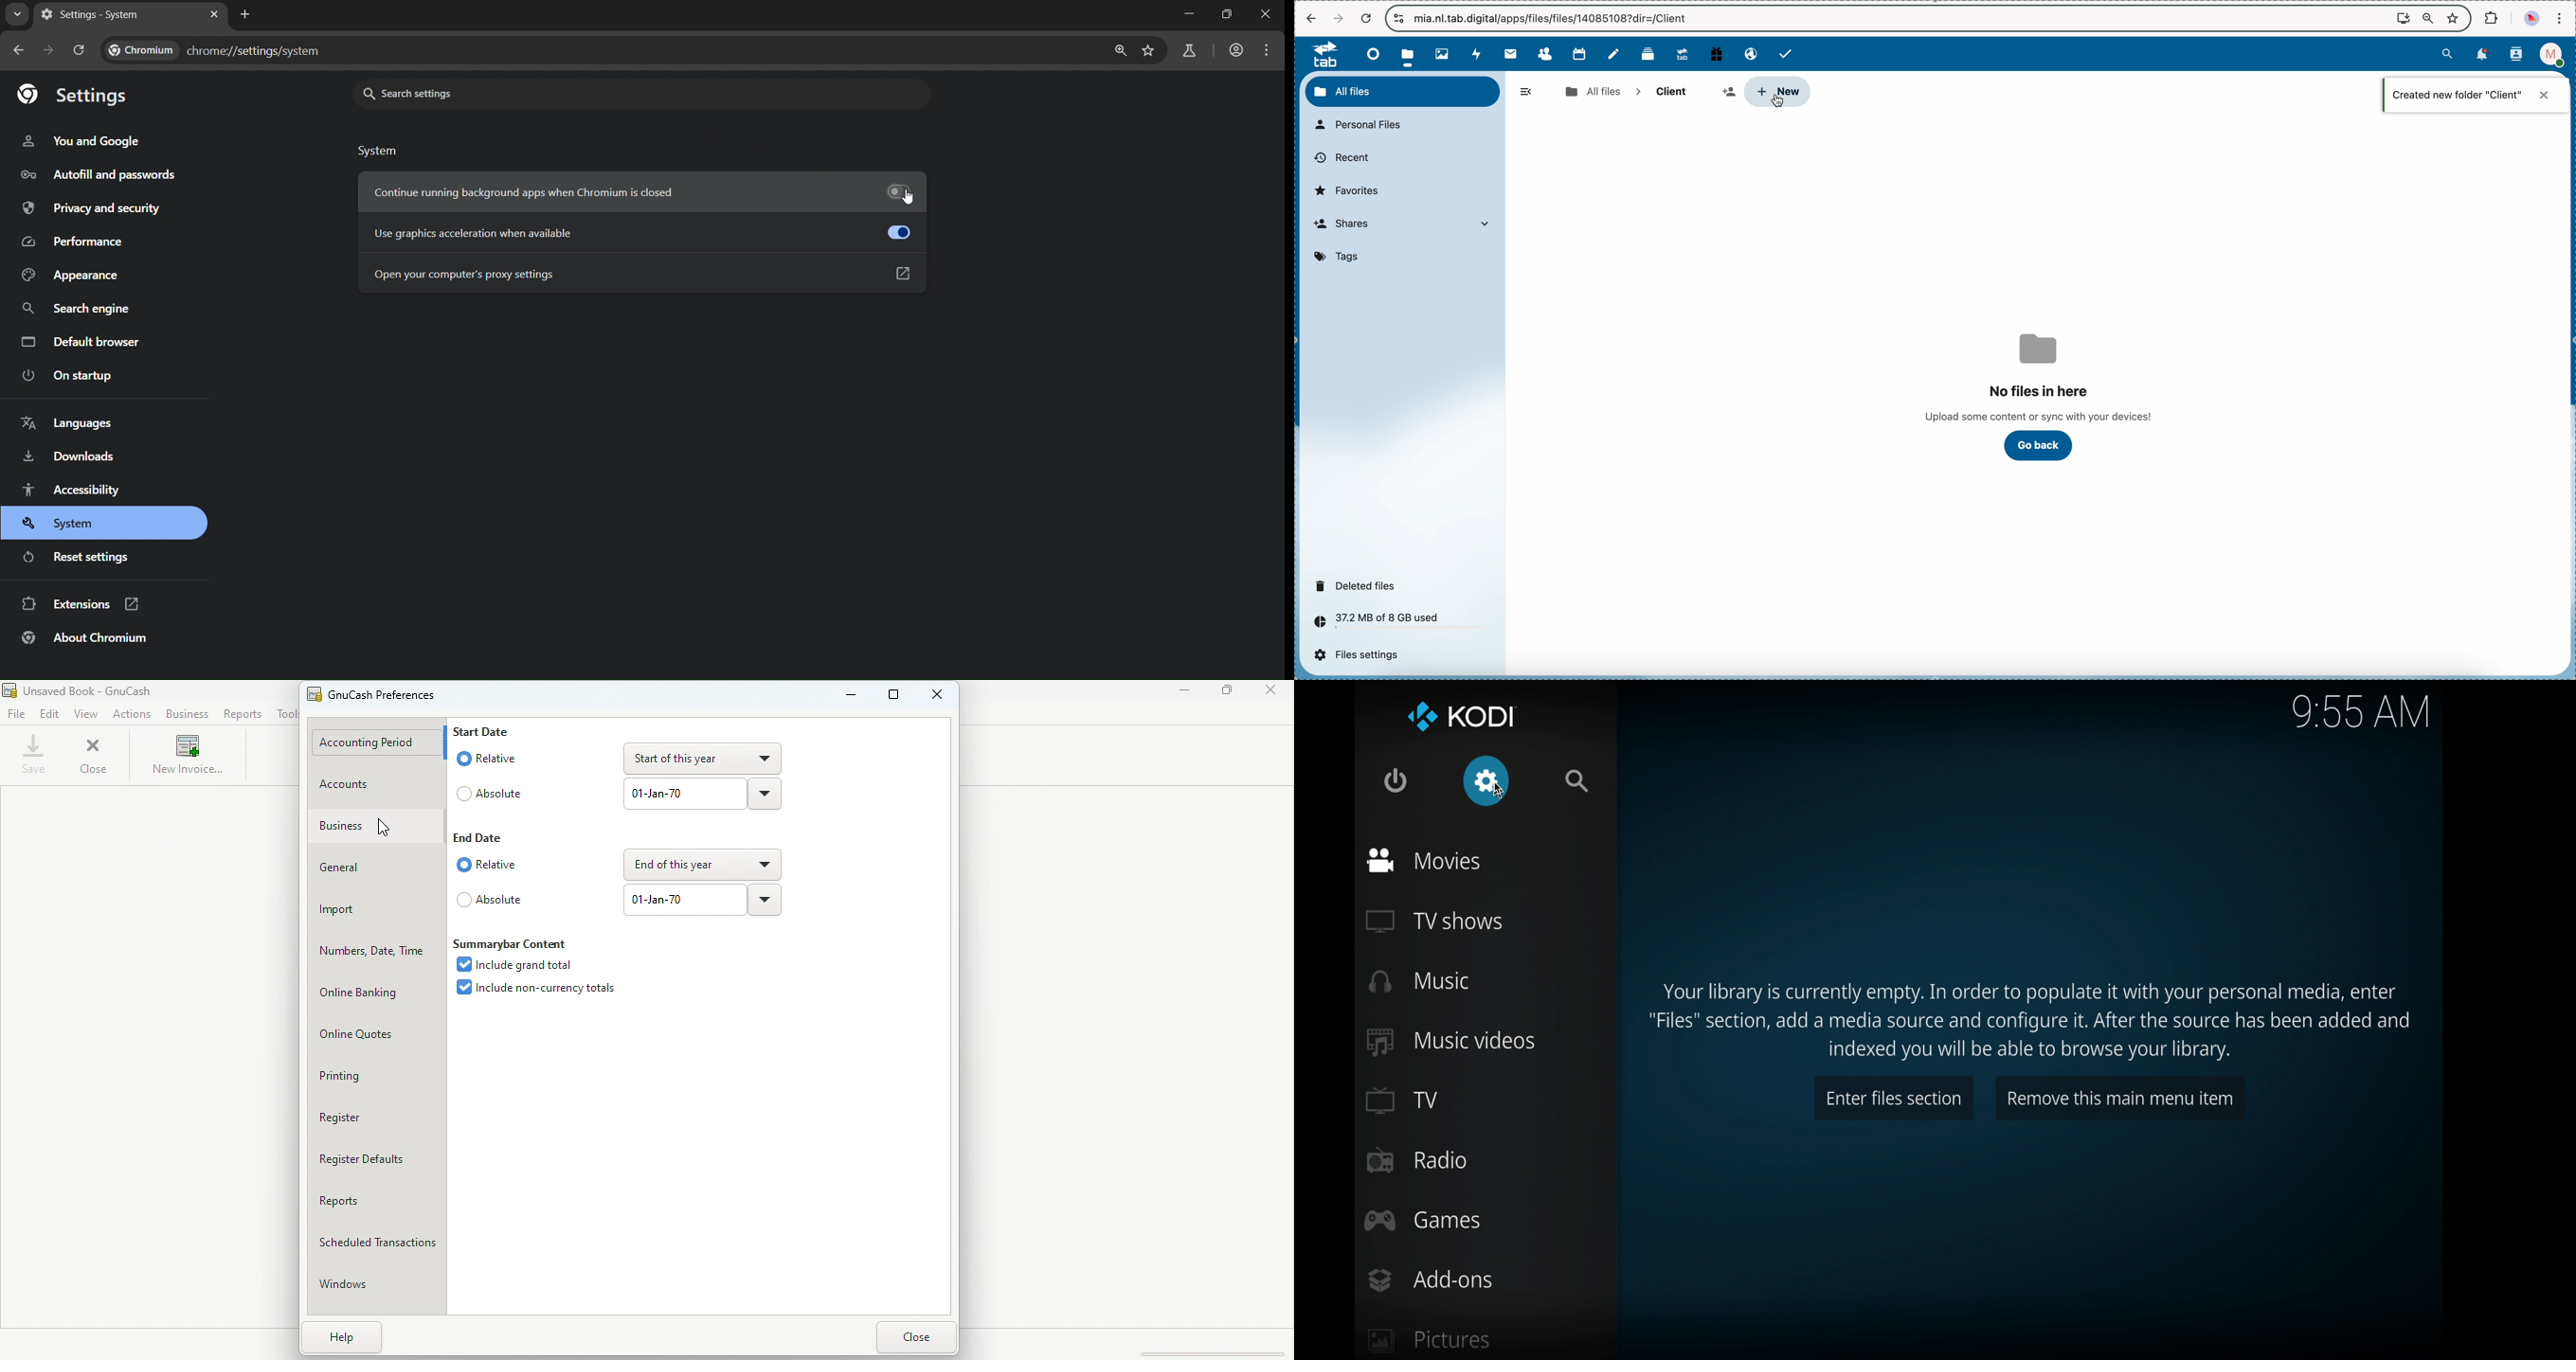 The height and width of the screenshot is (1372, 2576). Describe the element at coordinates (2477, 95) in the screenshot. I see `notification` at that location.